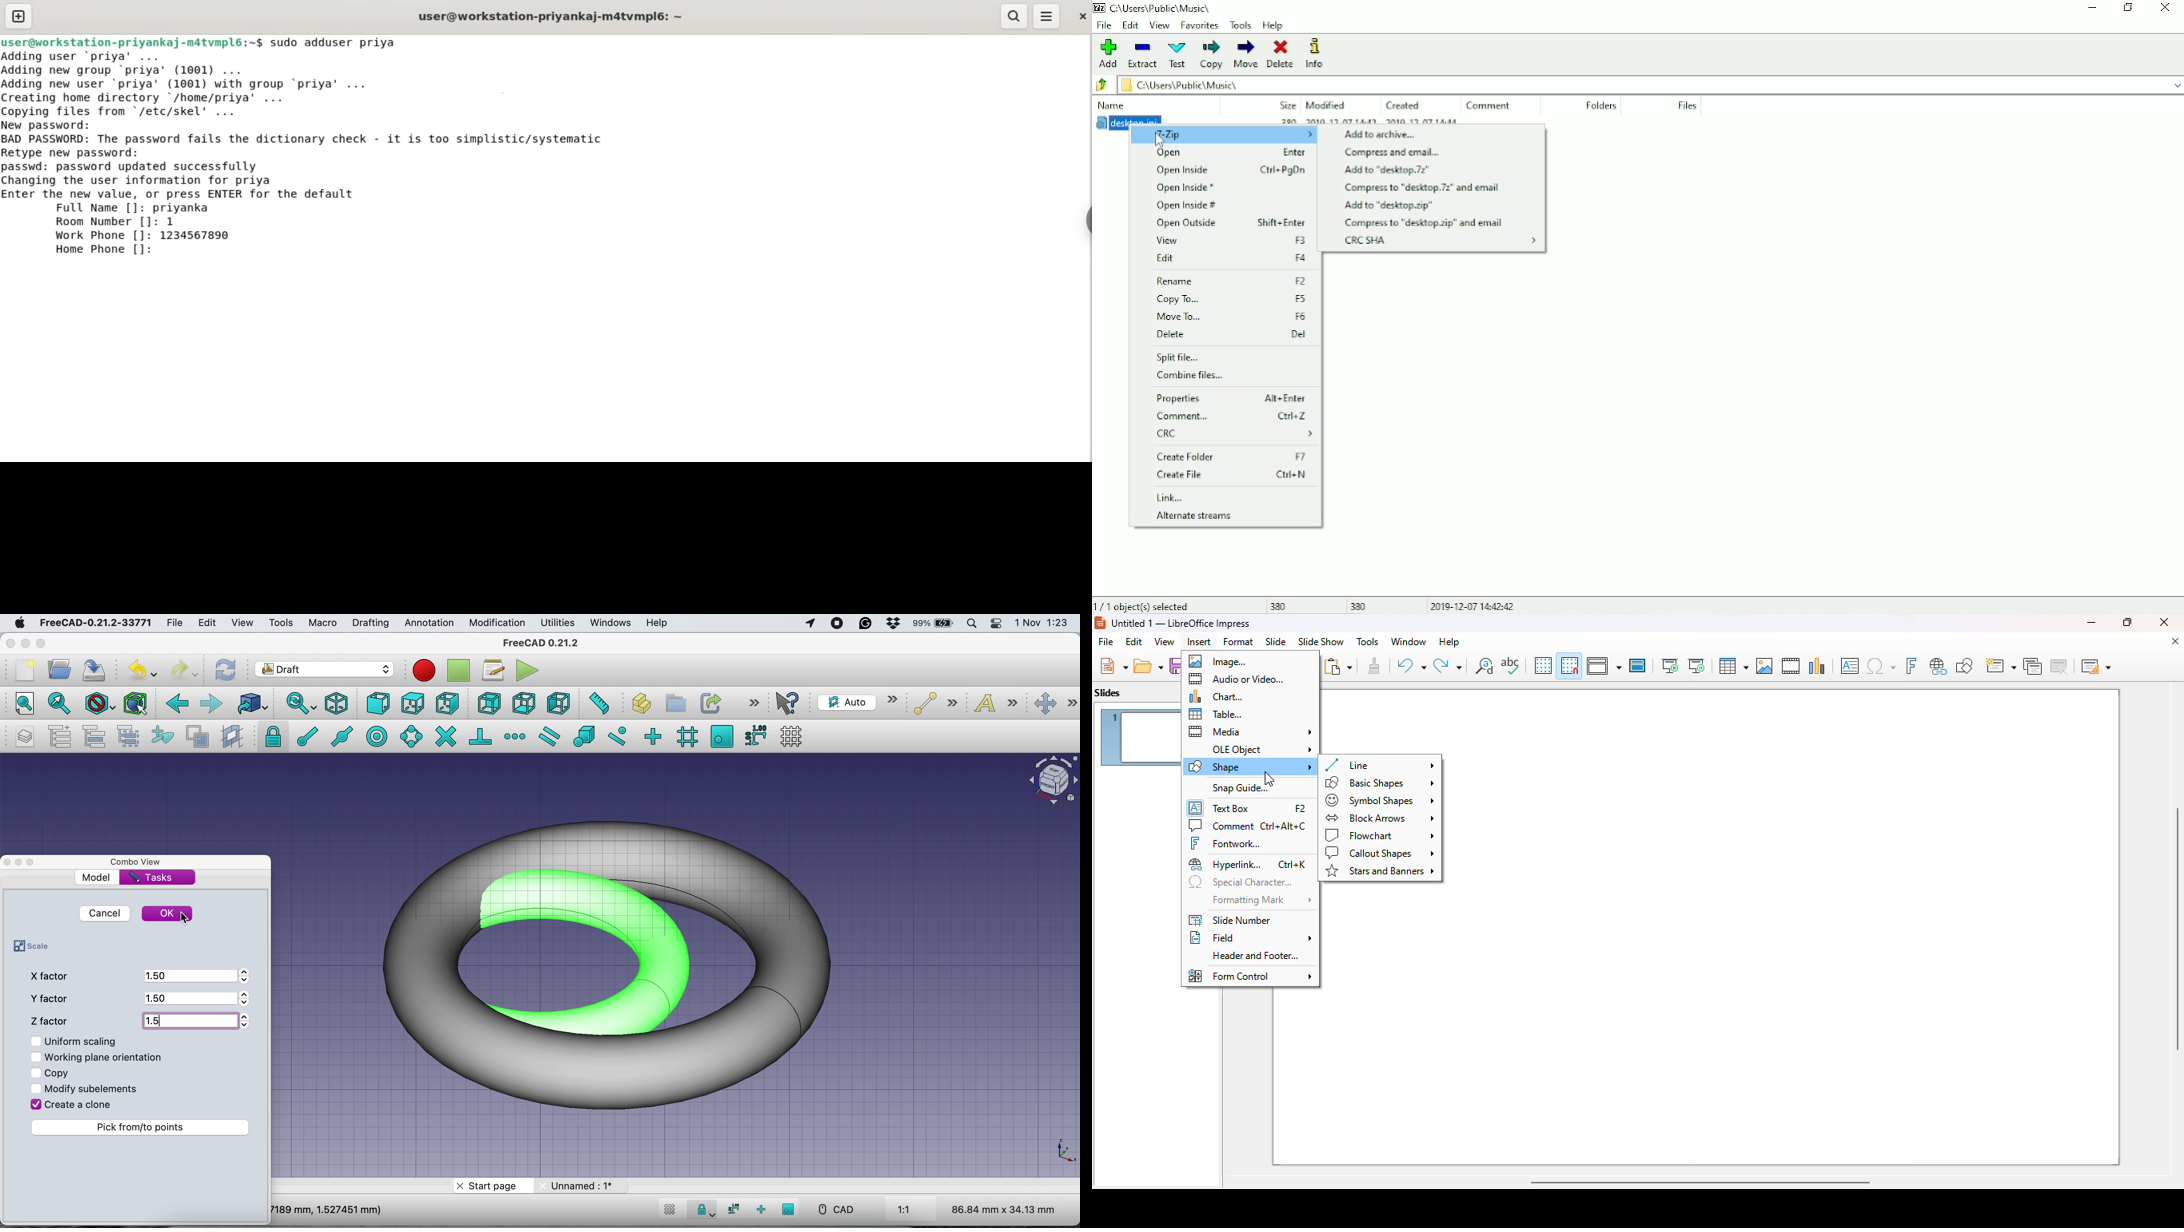 This screenshot has width=2184, height=1232. I want to click on Move To, so click(1231, 316).